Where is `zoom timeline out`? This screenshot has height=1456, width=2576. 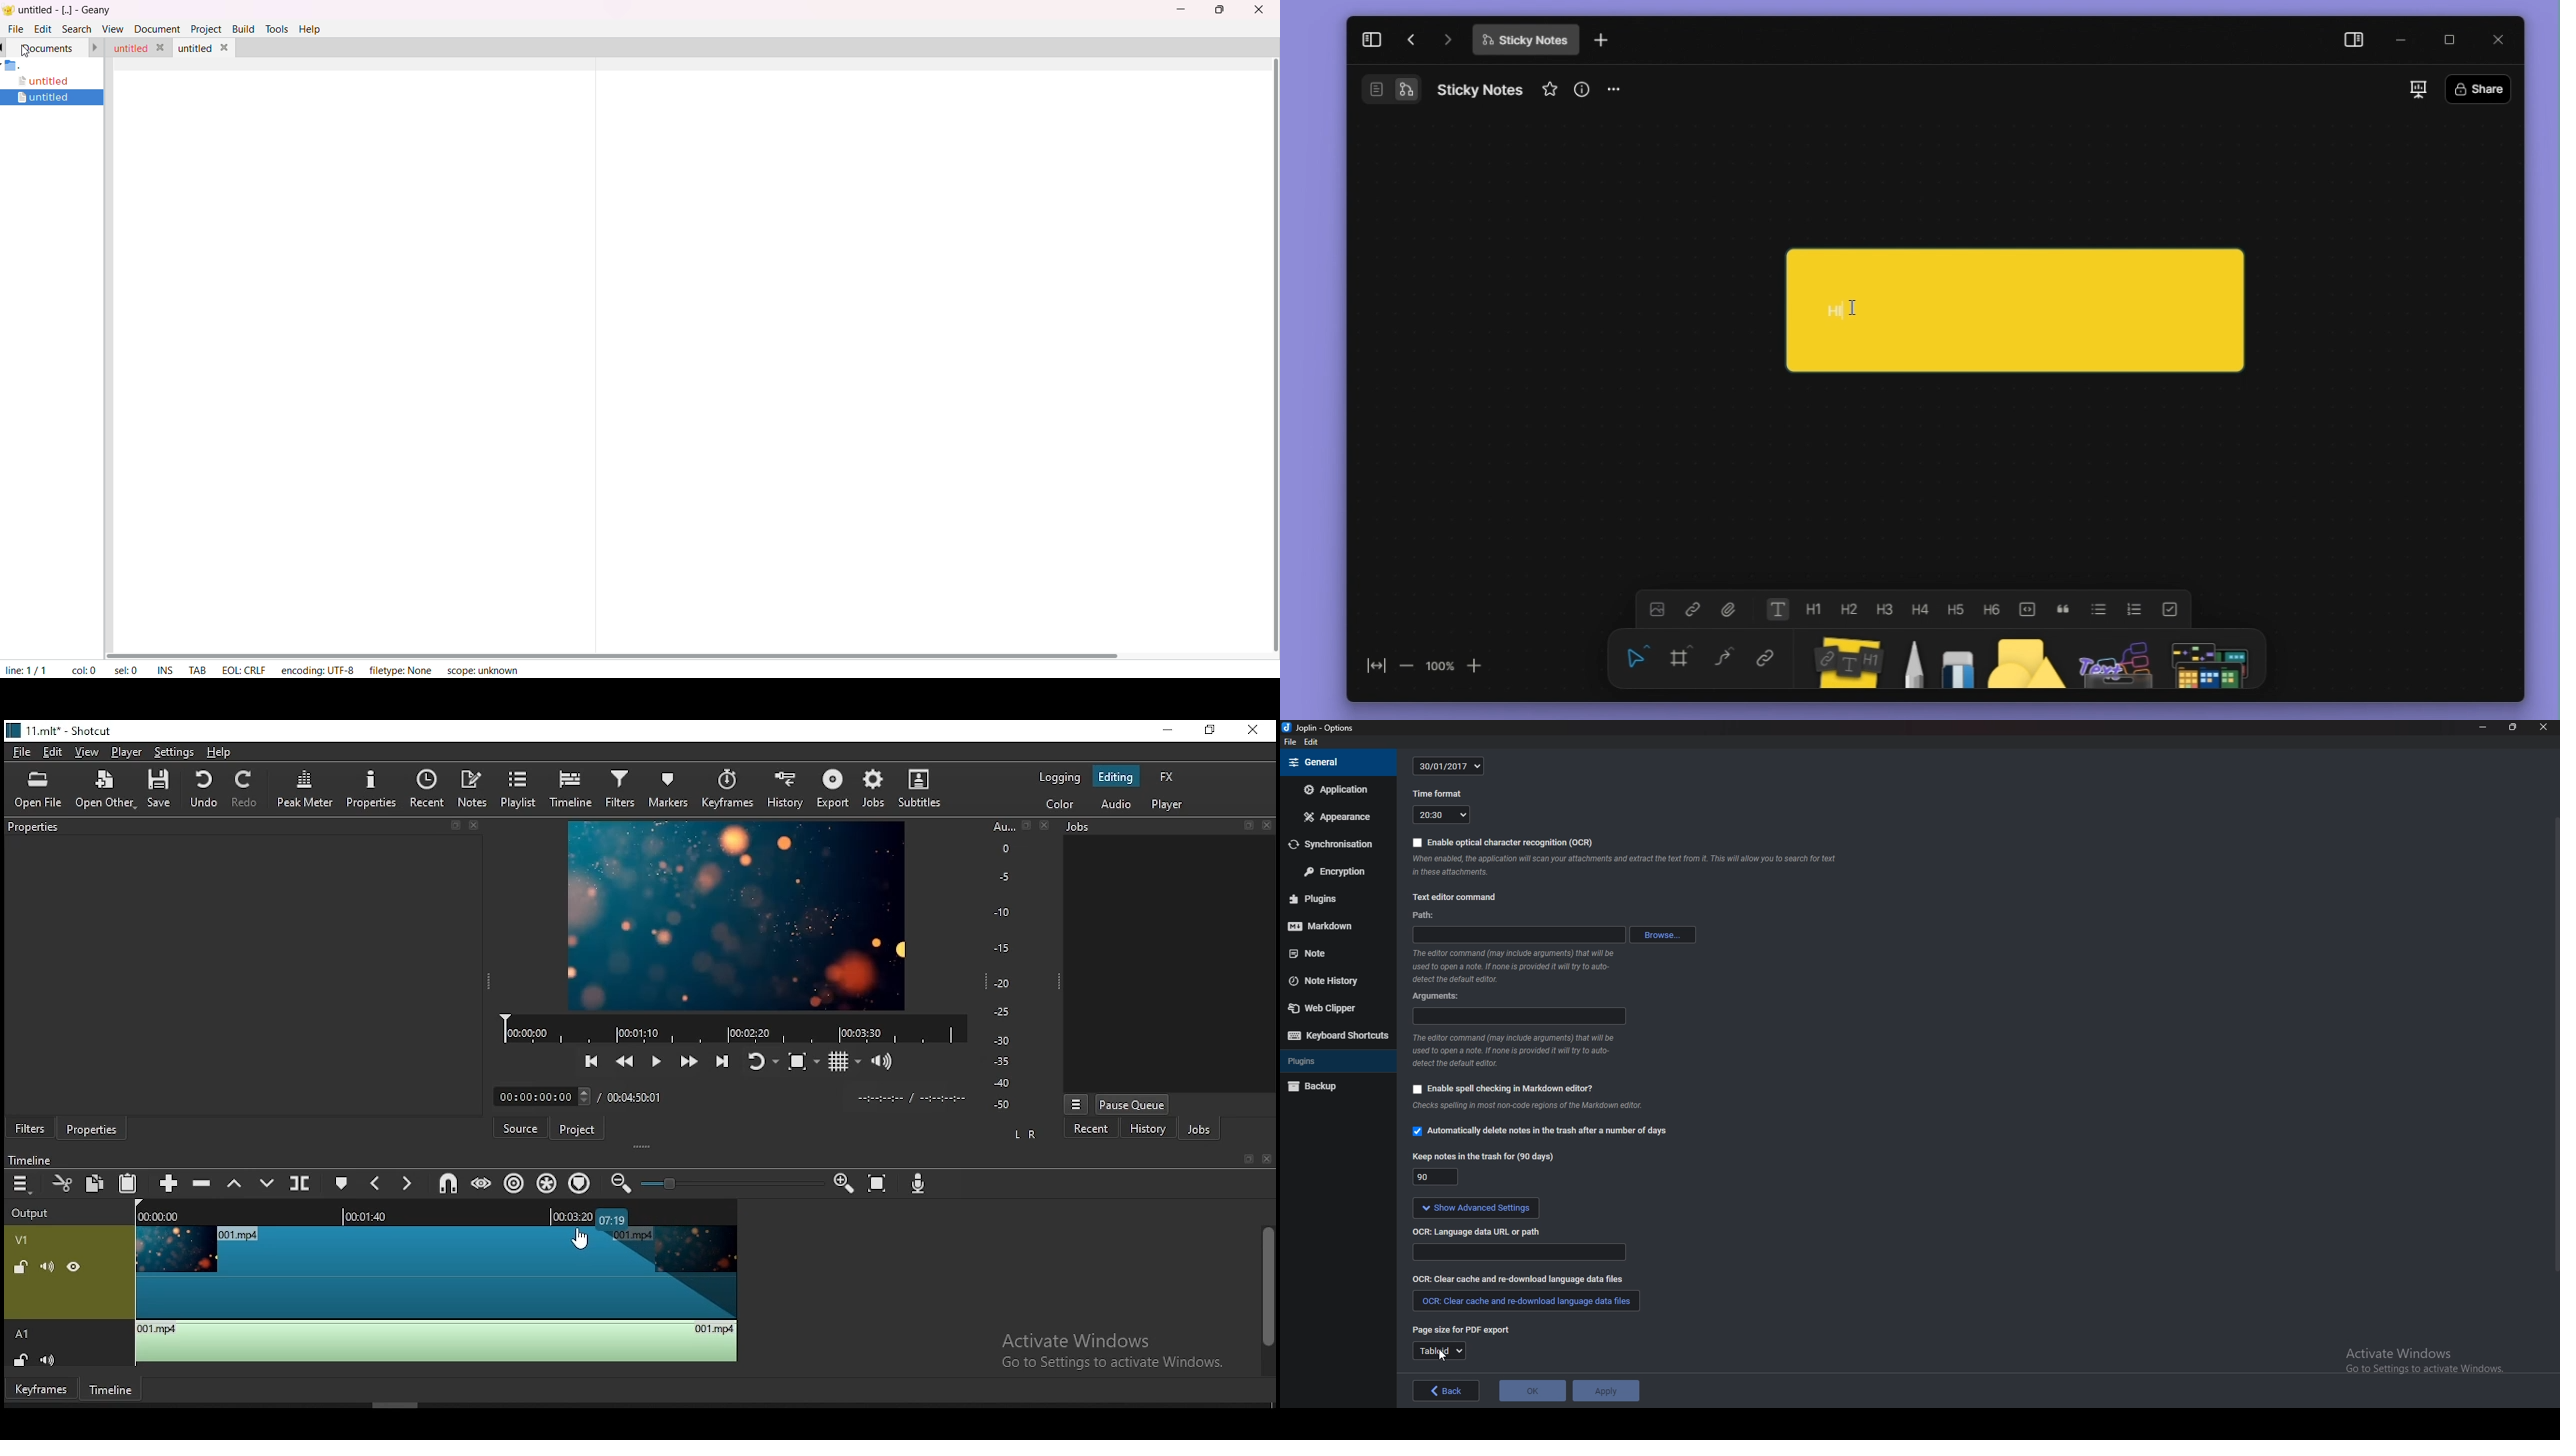
zoom timeline out is located at coordinates (622, 1183).